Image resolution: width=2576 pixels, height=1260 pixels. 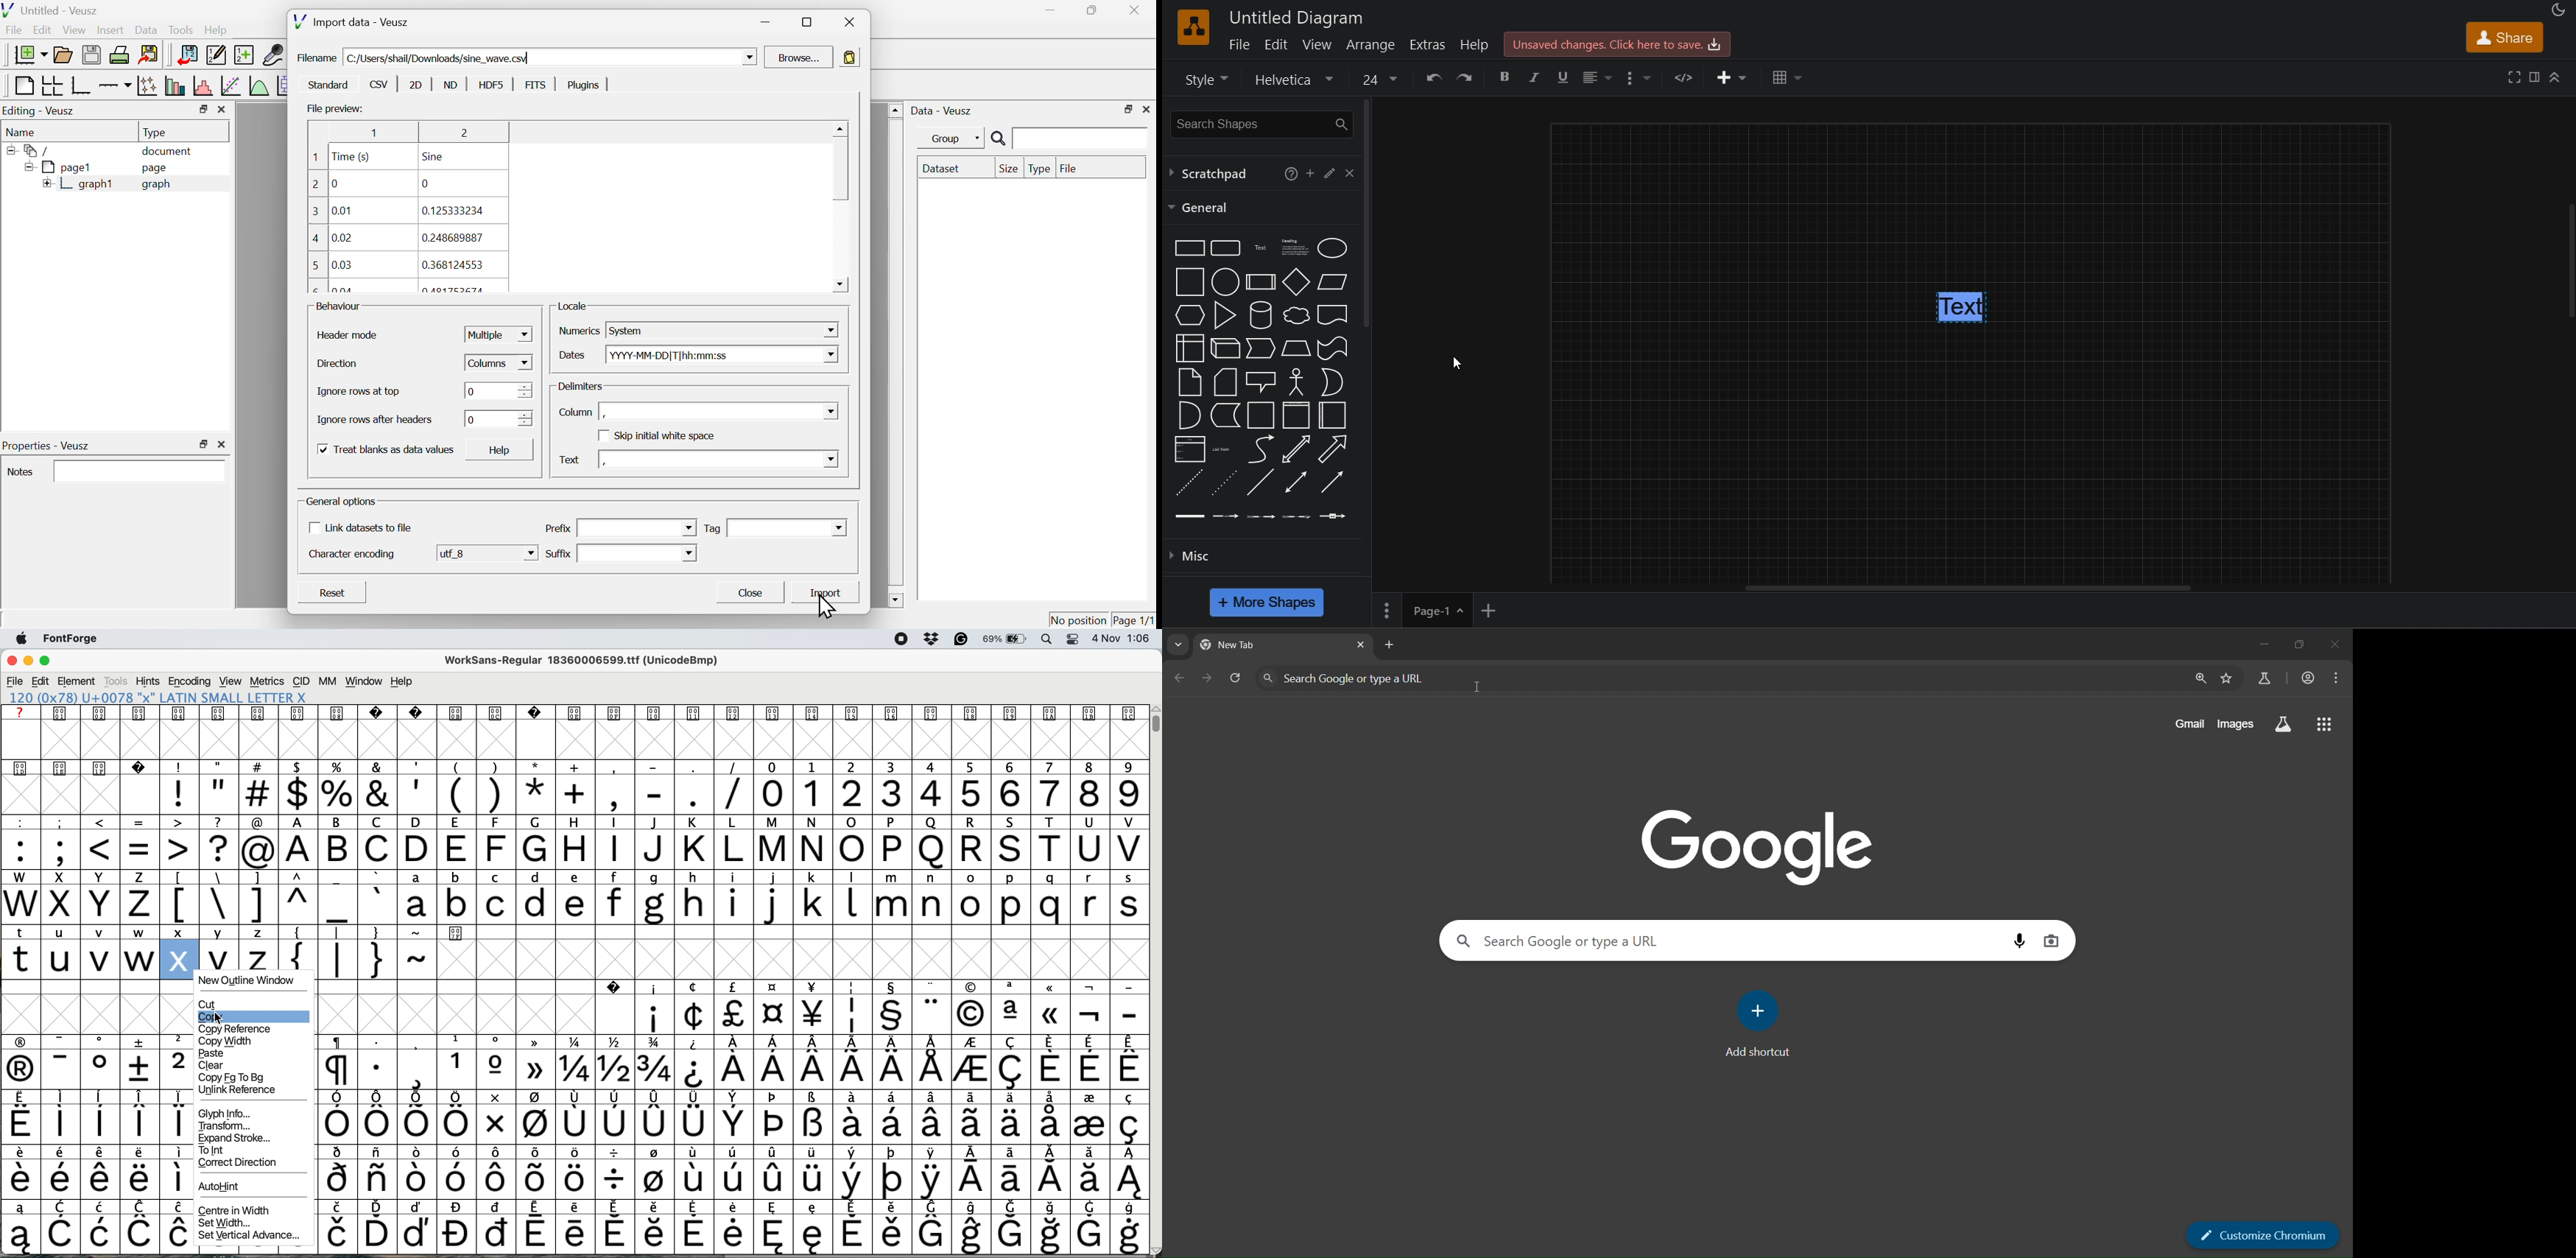 What do you see at coordinates (1261, 248) in the screenshot?
I see `Text` at bounding box center [1261, 248].